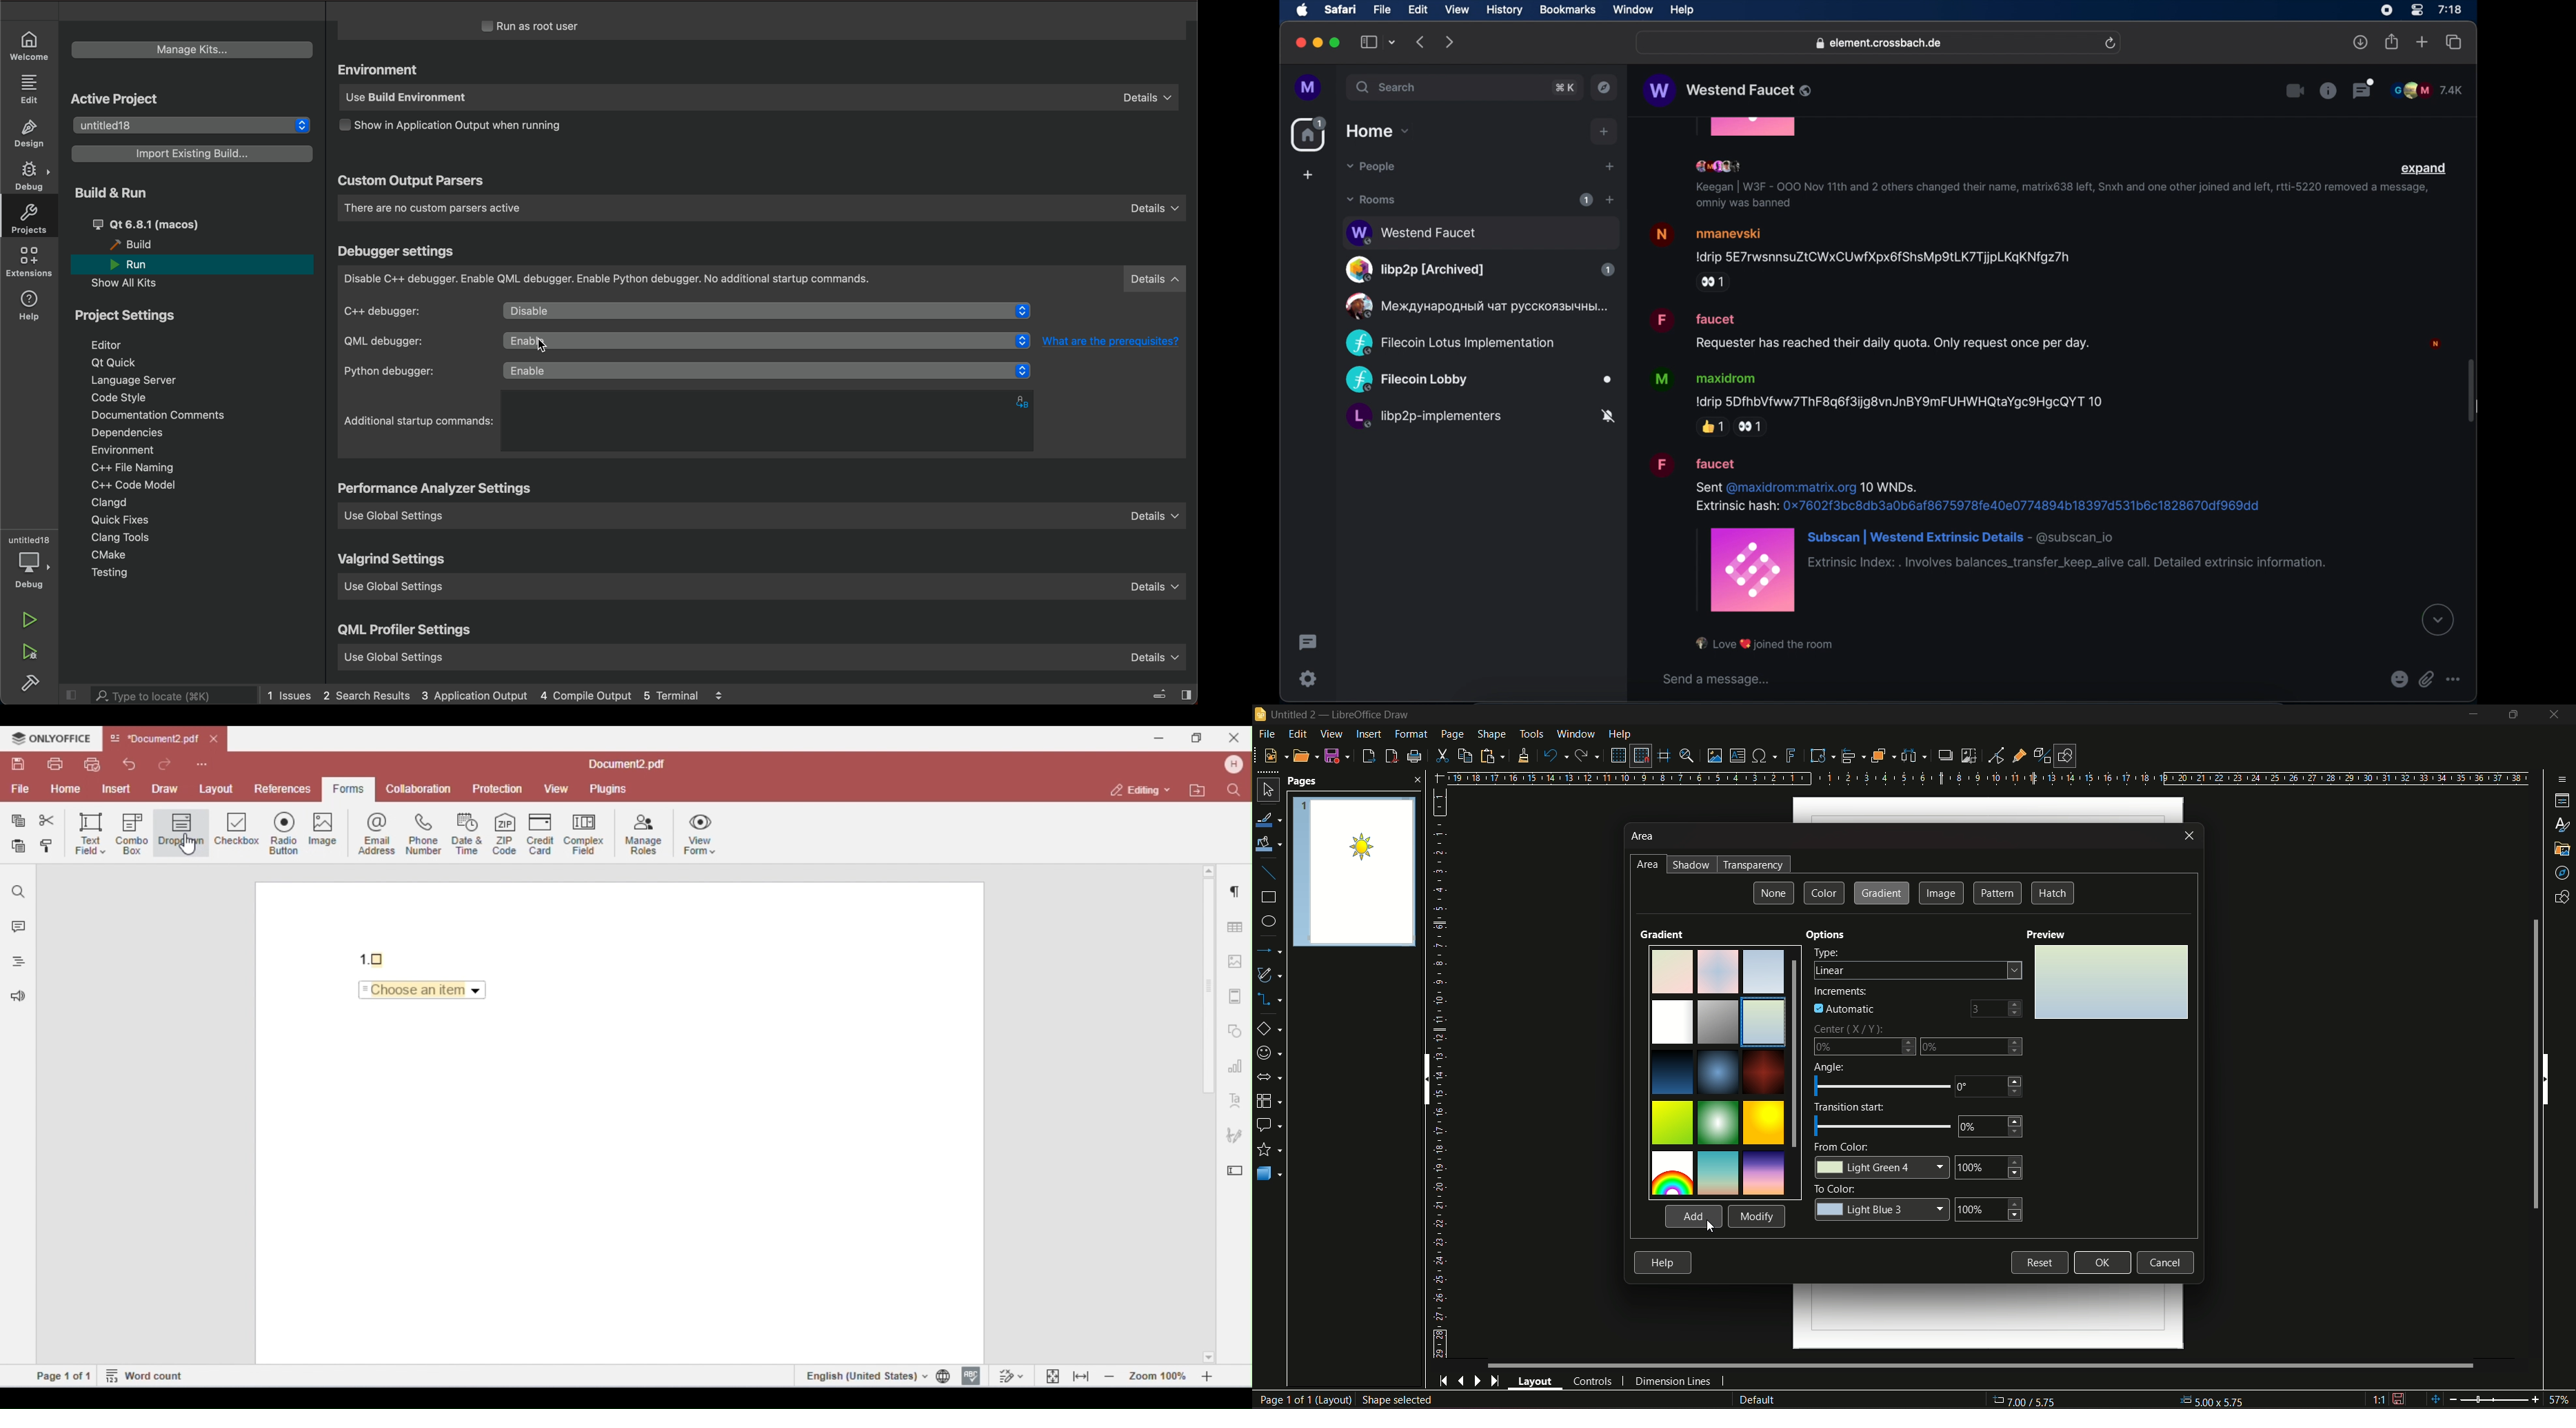  What do you see at coordinates (1340, 9) in the screenshot?
I see `safari` at bounding box center [1340, 9].